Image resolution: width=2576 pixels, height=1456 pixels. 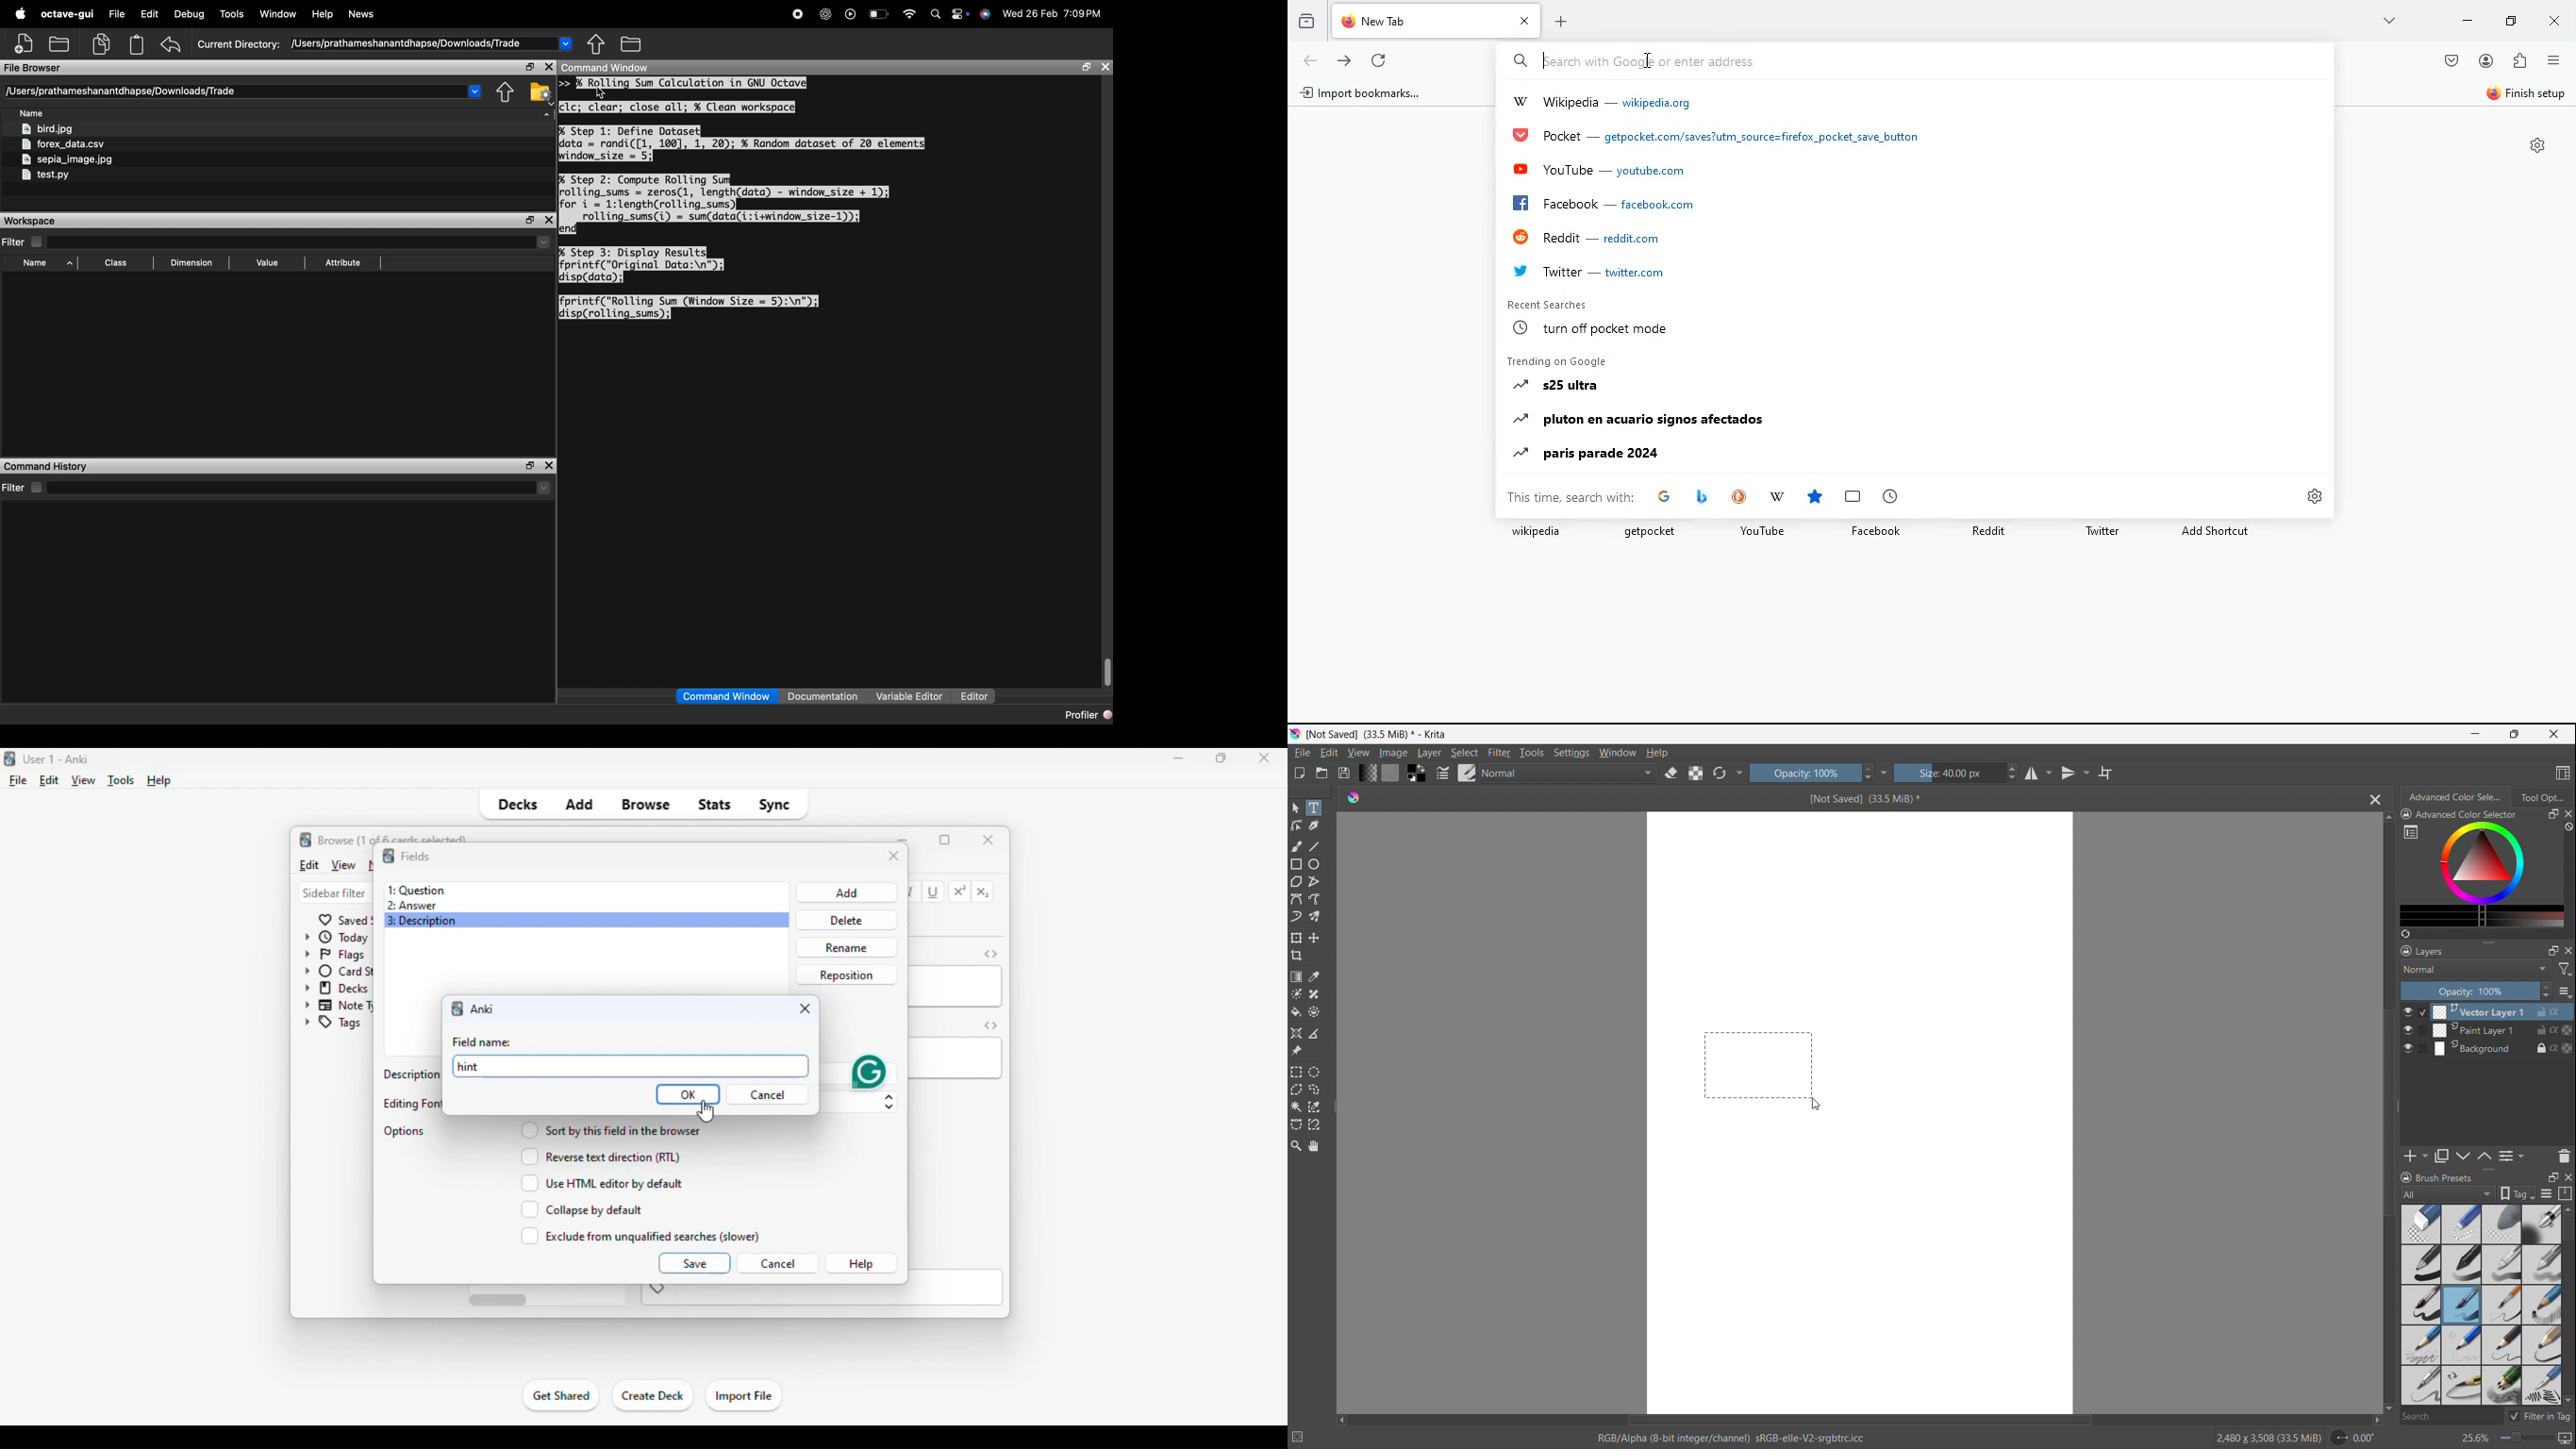 I want to click on OK, so click(x=688, y=1095).